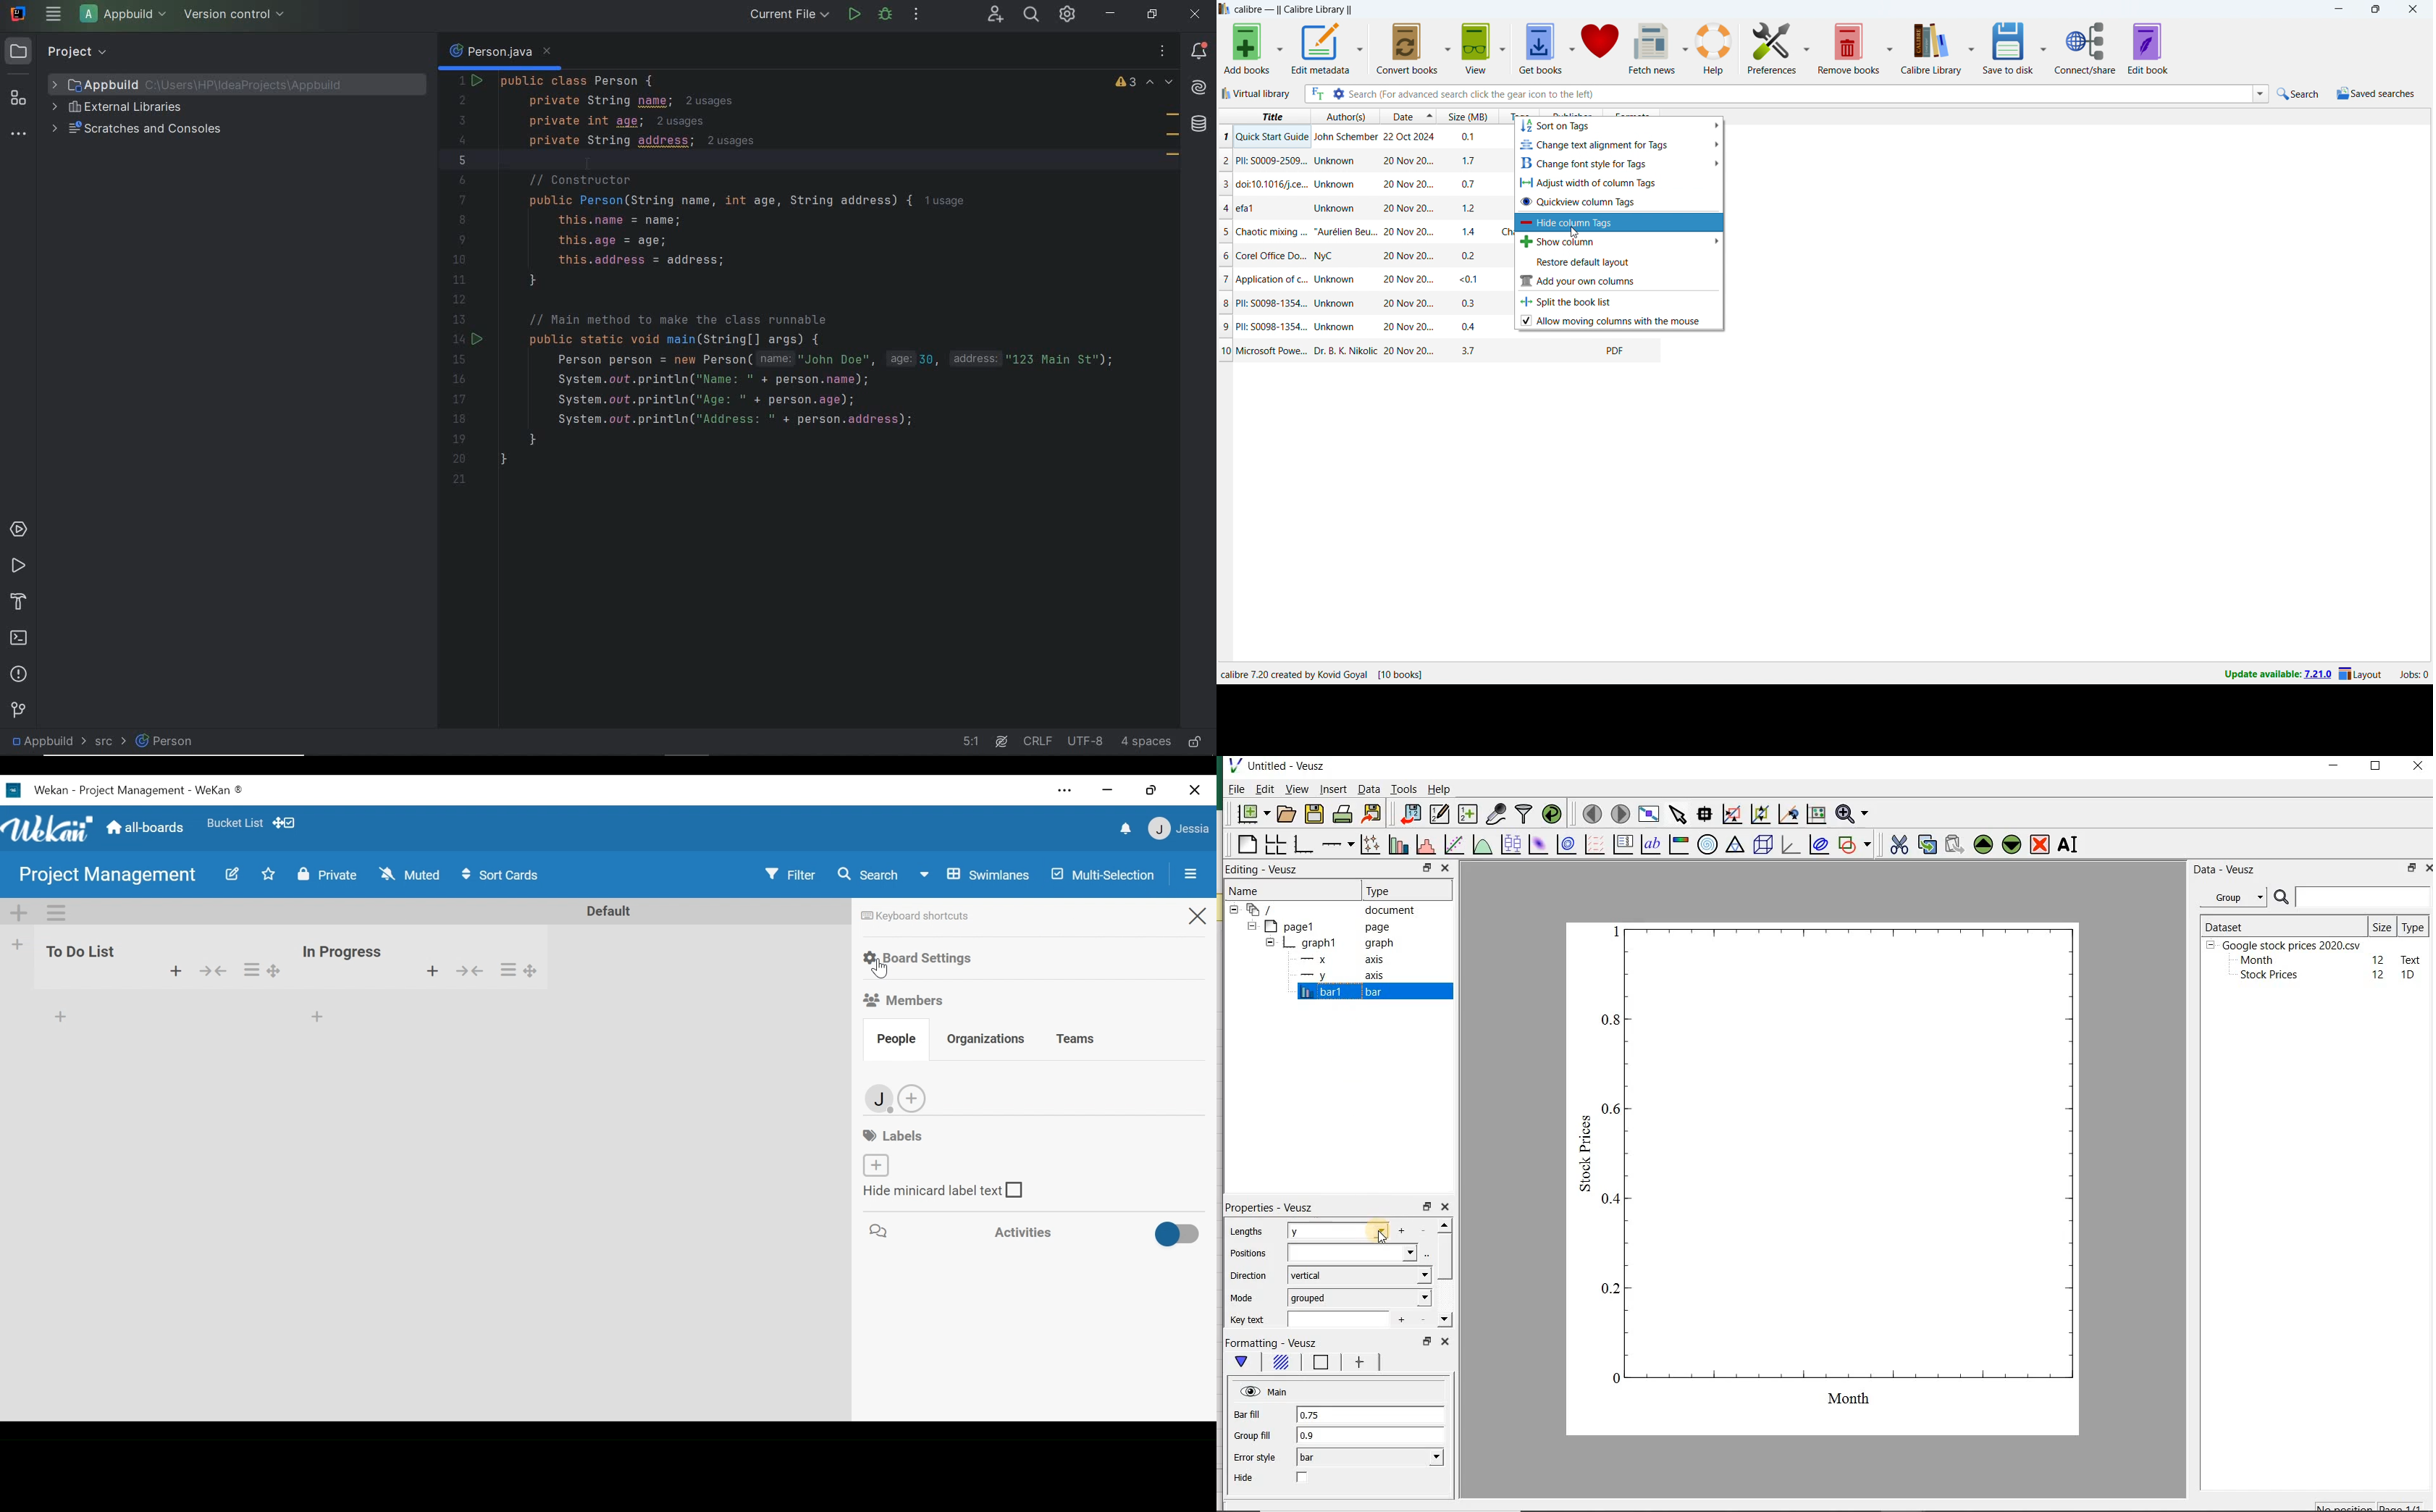 Image resolution: width=2436 pixels, height=1512 pixels. I want to click on sort by size, so click(1414, 115).